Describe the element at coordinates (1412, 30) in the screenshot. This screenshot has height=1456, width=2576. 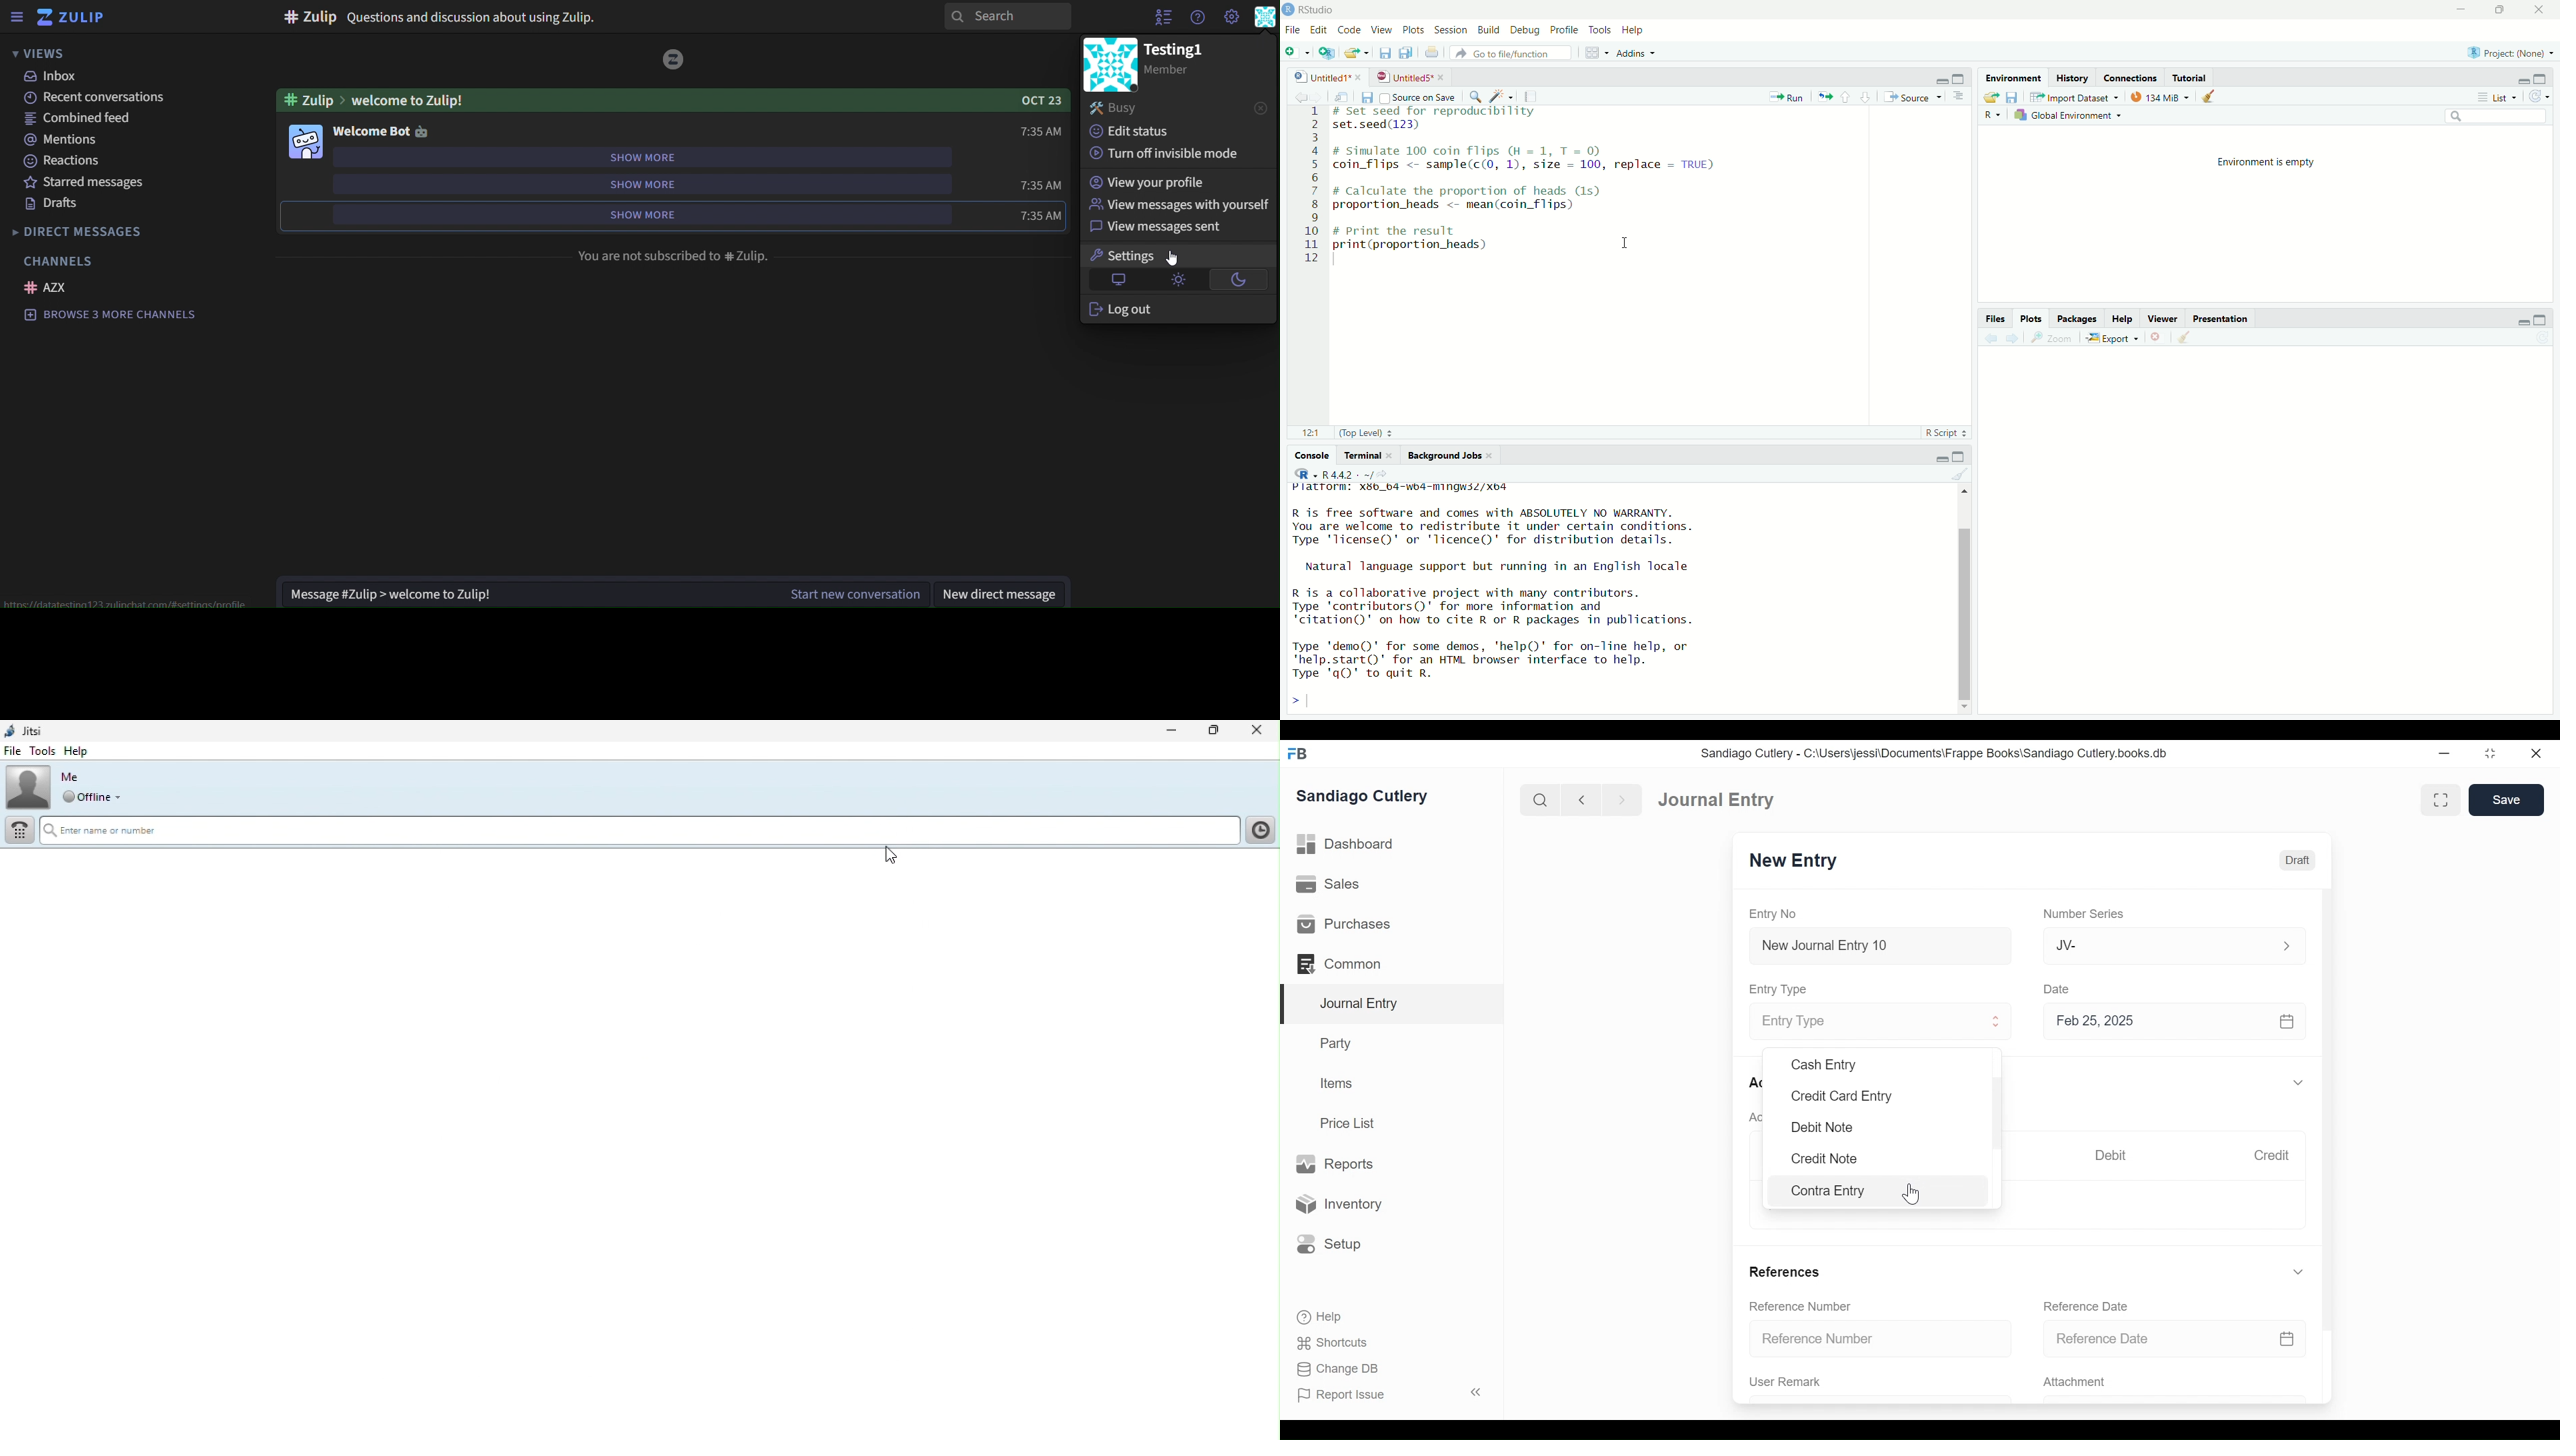
I see `plots` at that location.